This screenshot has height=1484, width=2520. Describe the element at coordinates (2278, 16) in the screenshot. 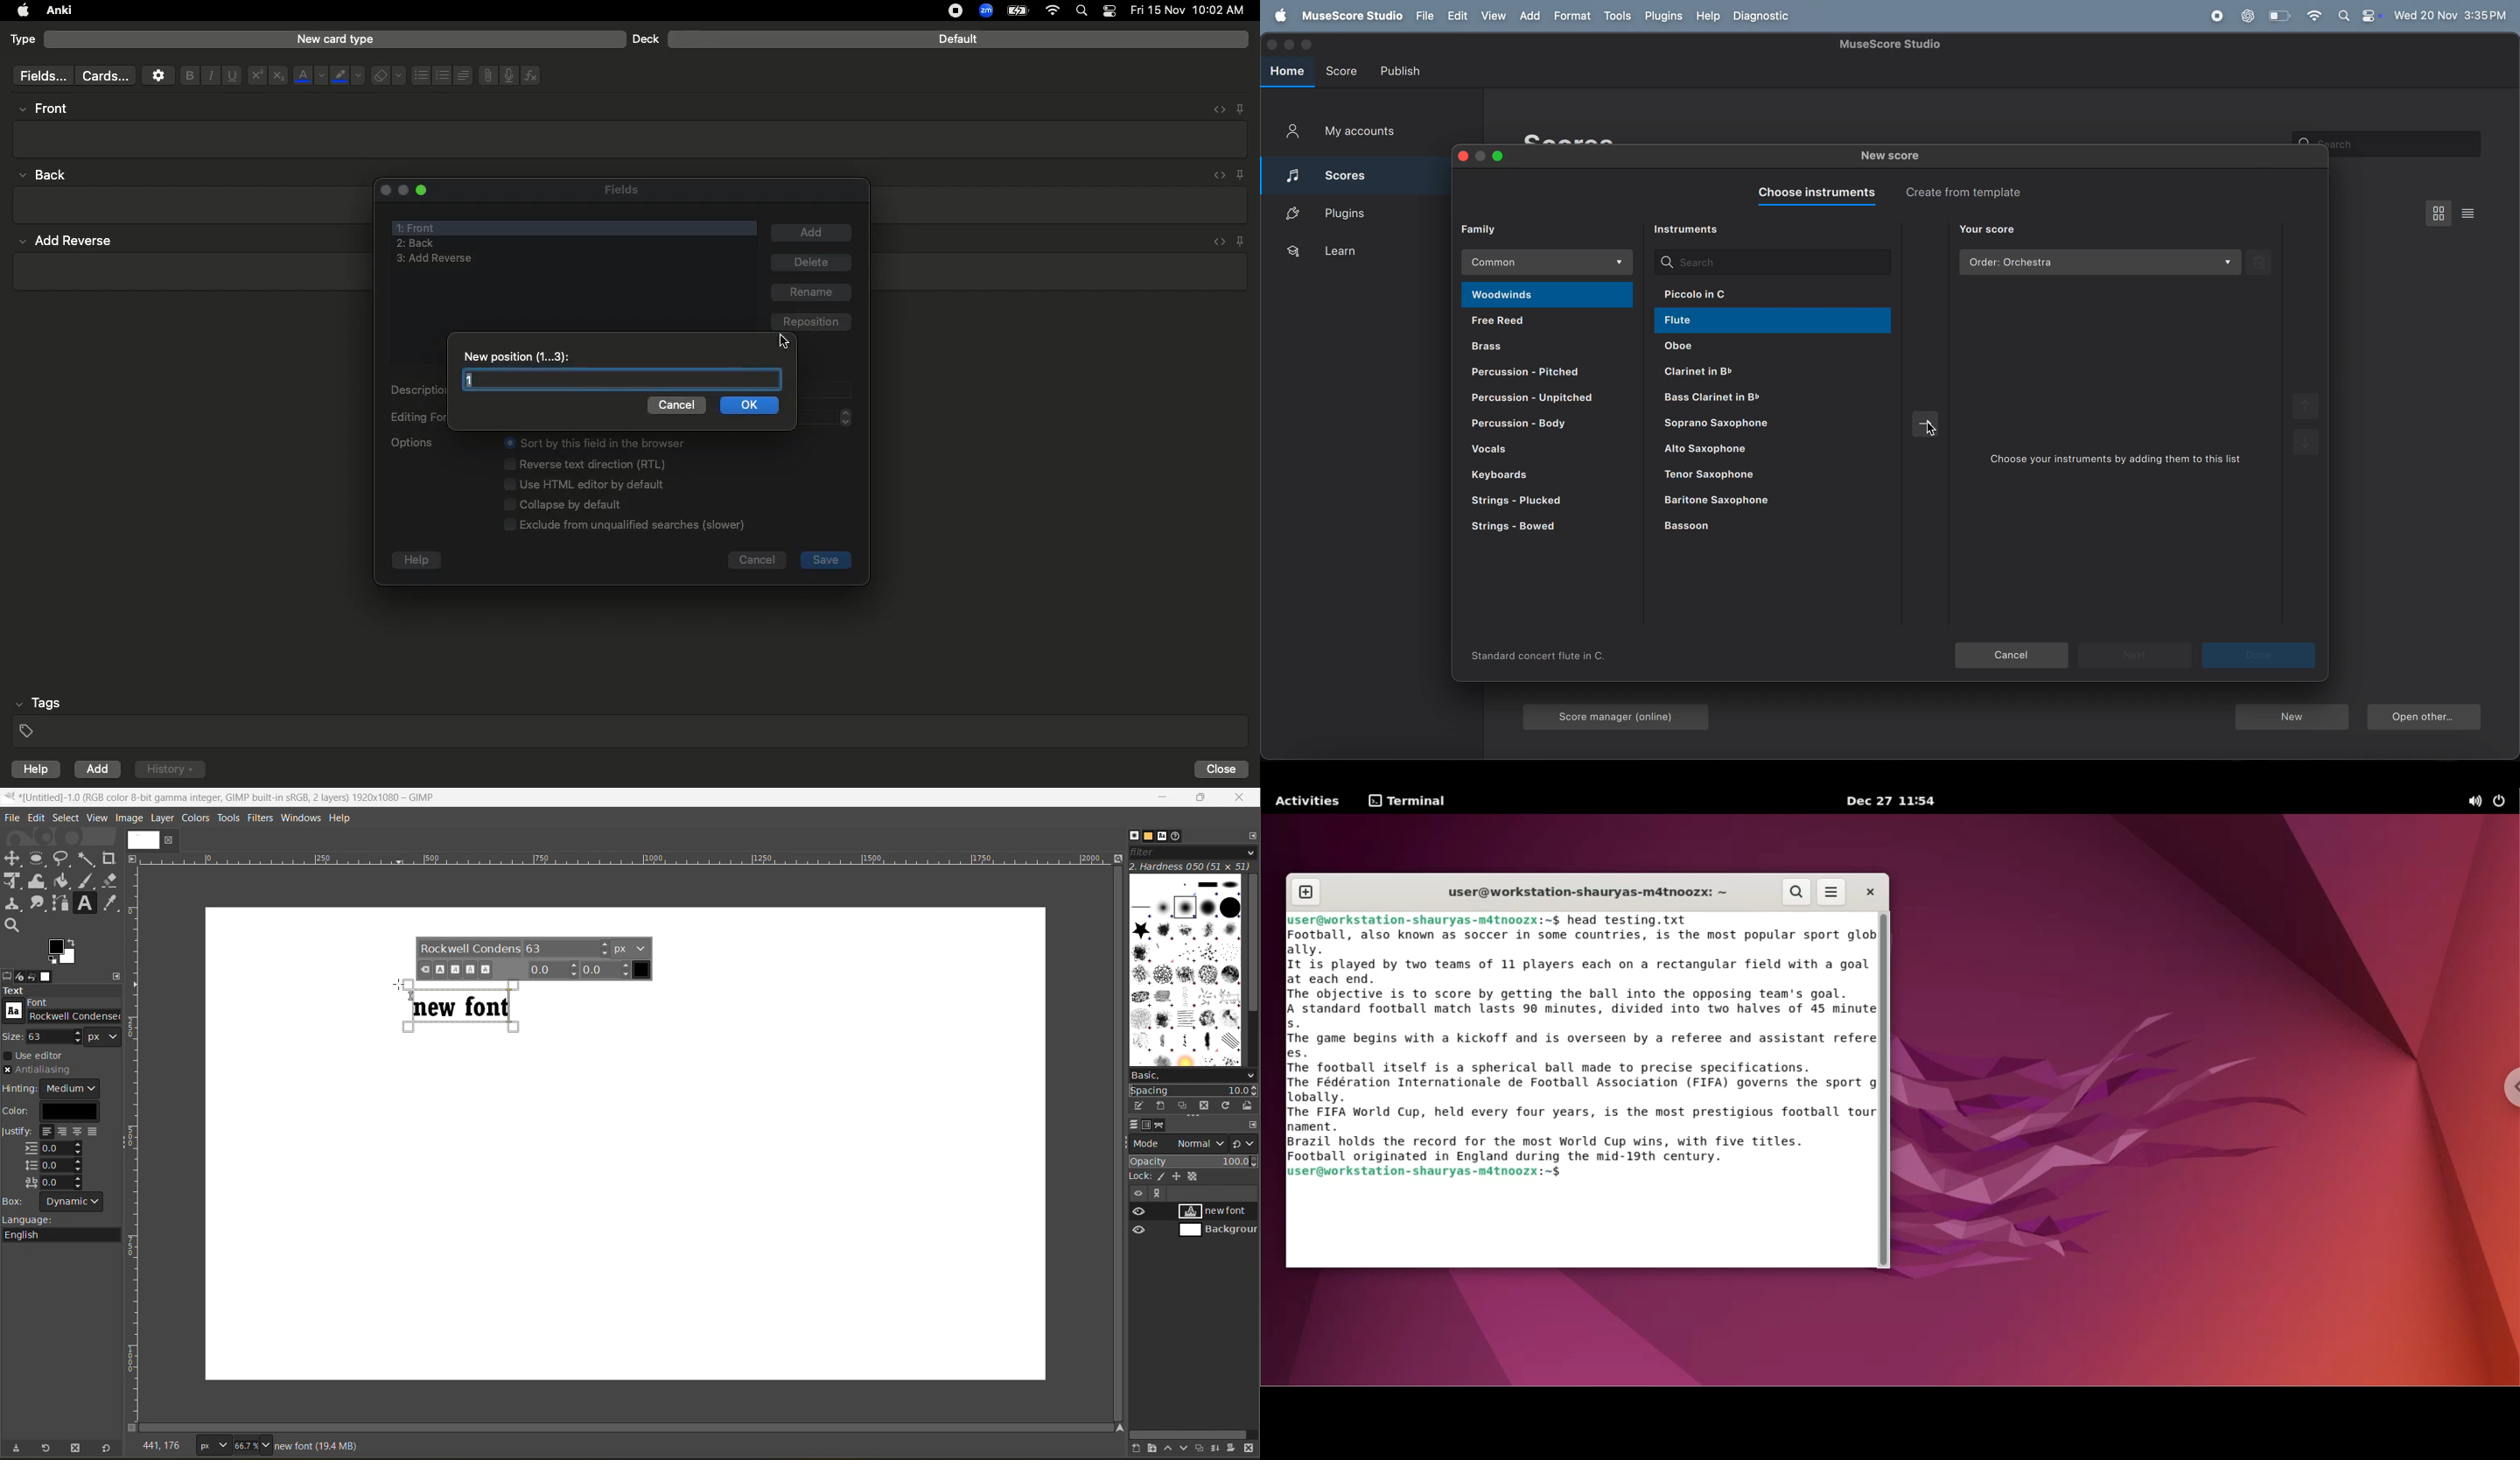

I see `battery` at that location.